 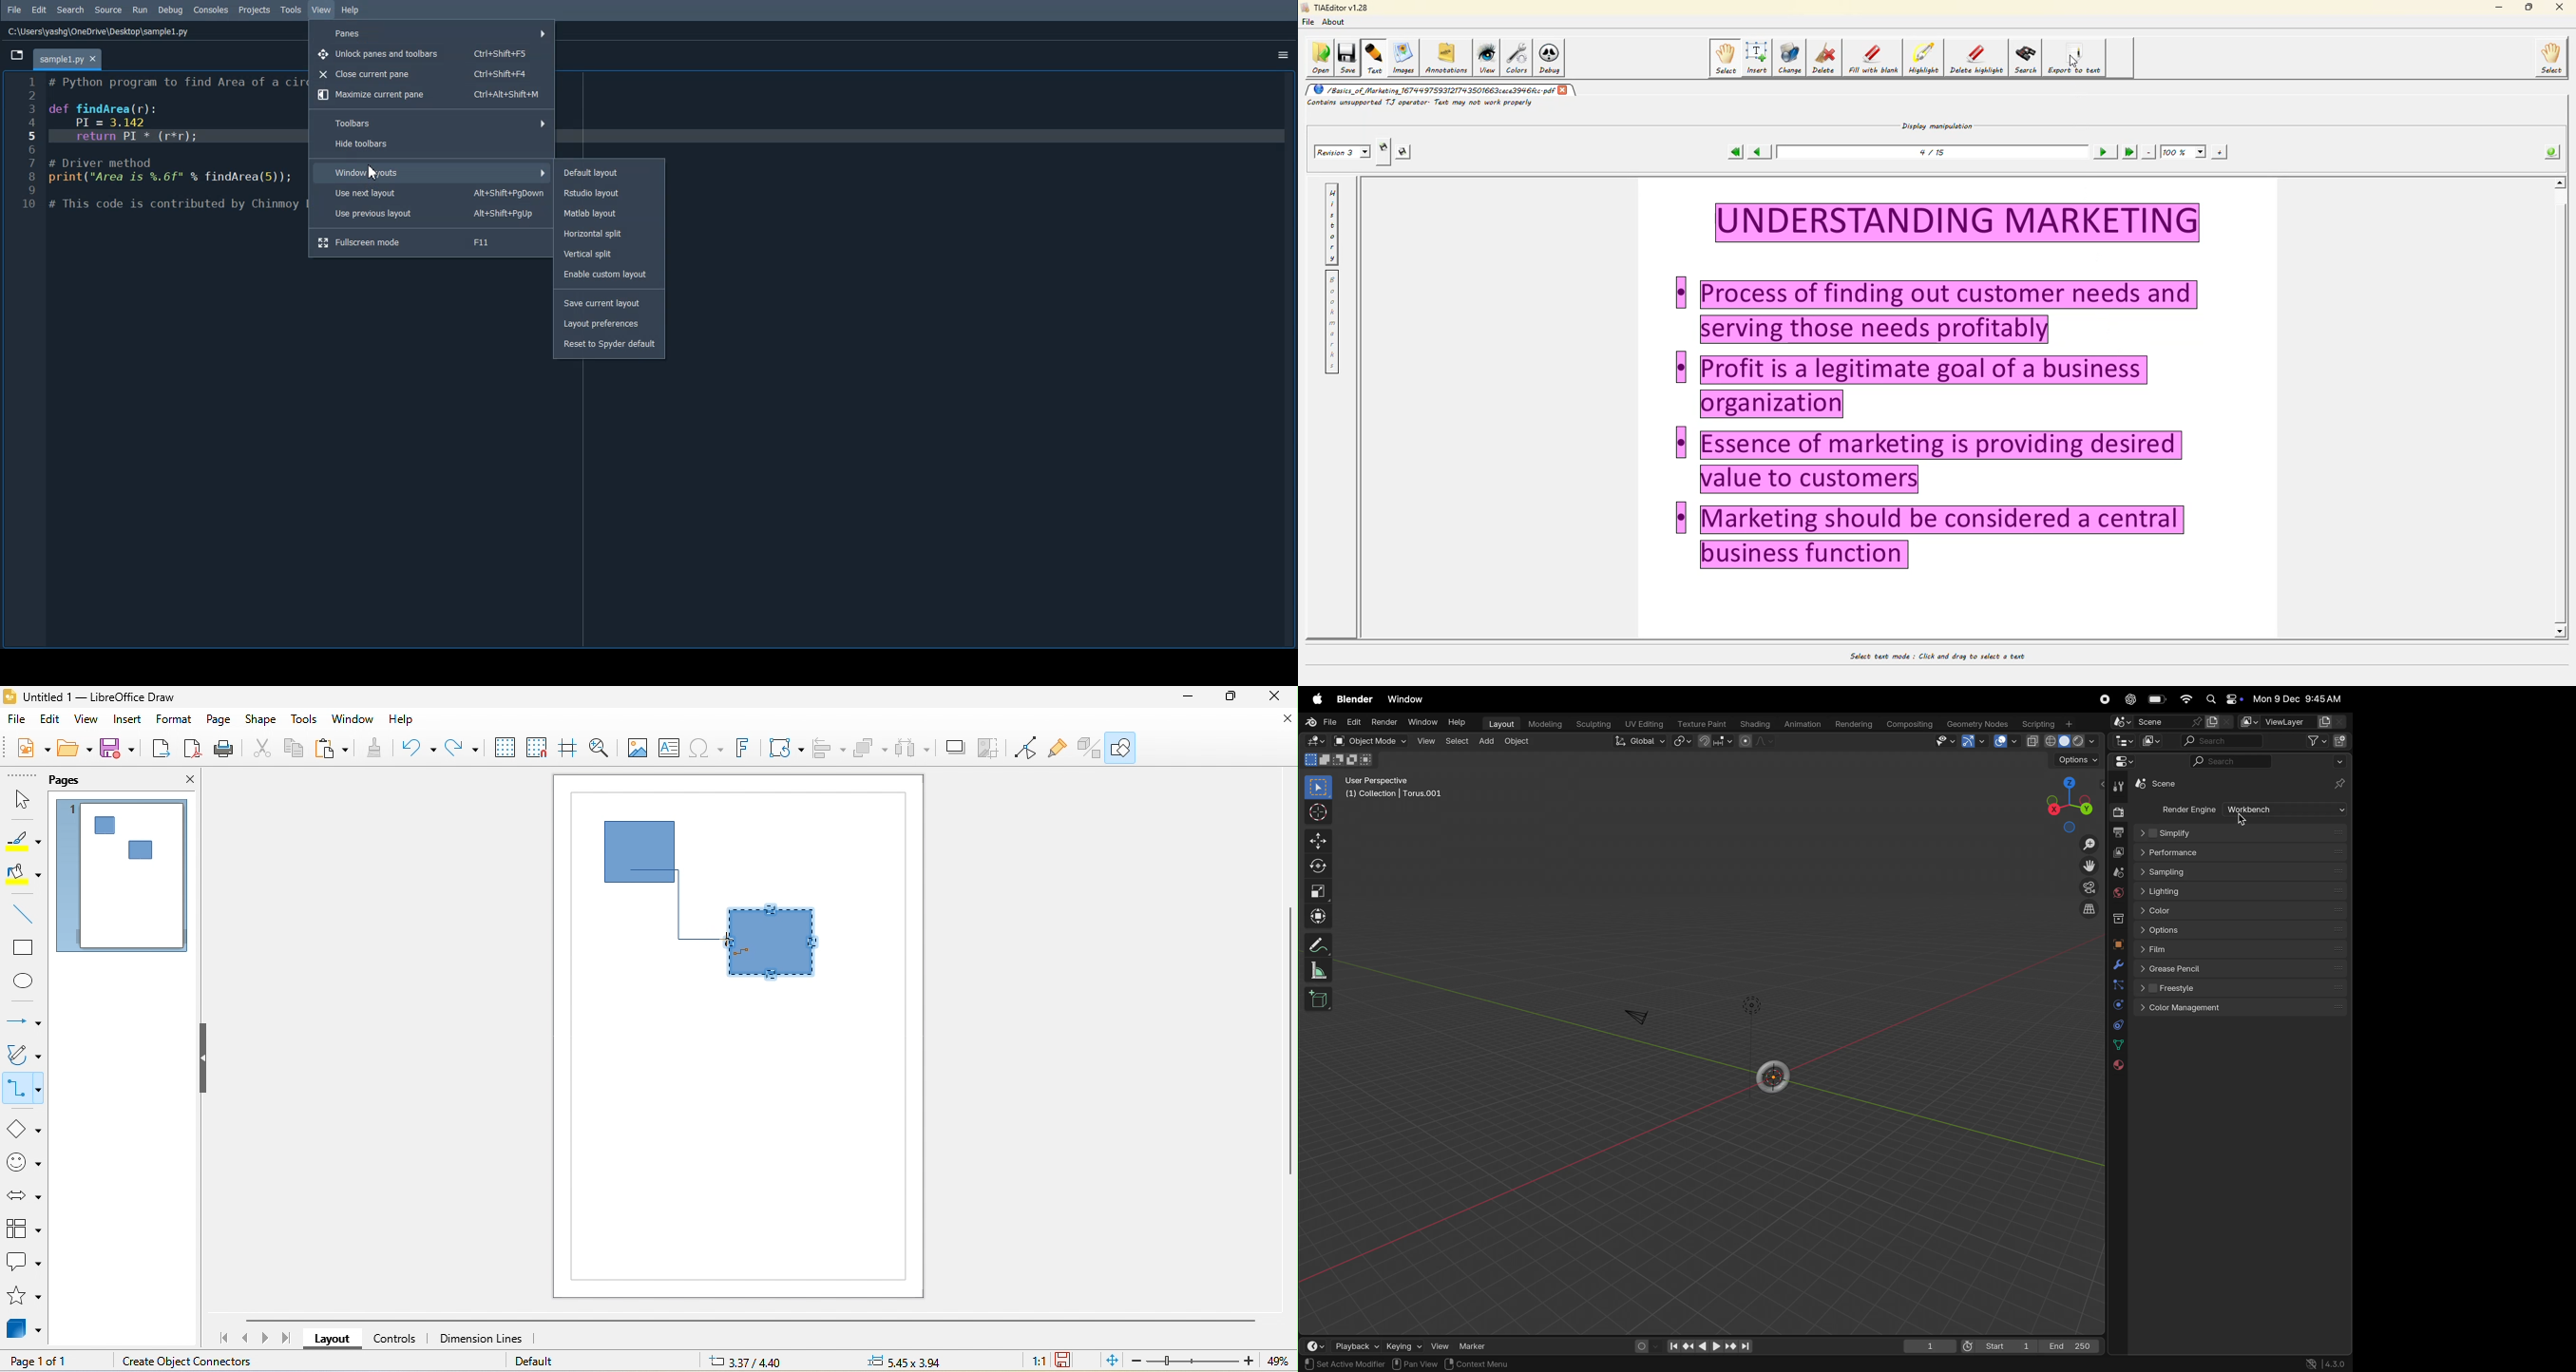 I want to click on lines and arrow, so click(x=23, y=1020).